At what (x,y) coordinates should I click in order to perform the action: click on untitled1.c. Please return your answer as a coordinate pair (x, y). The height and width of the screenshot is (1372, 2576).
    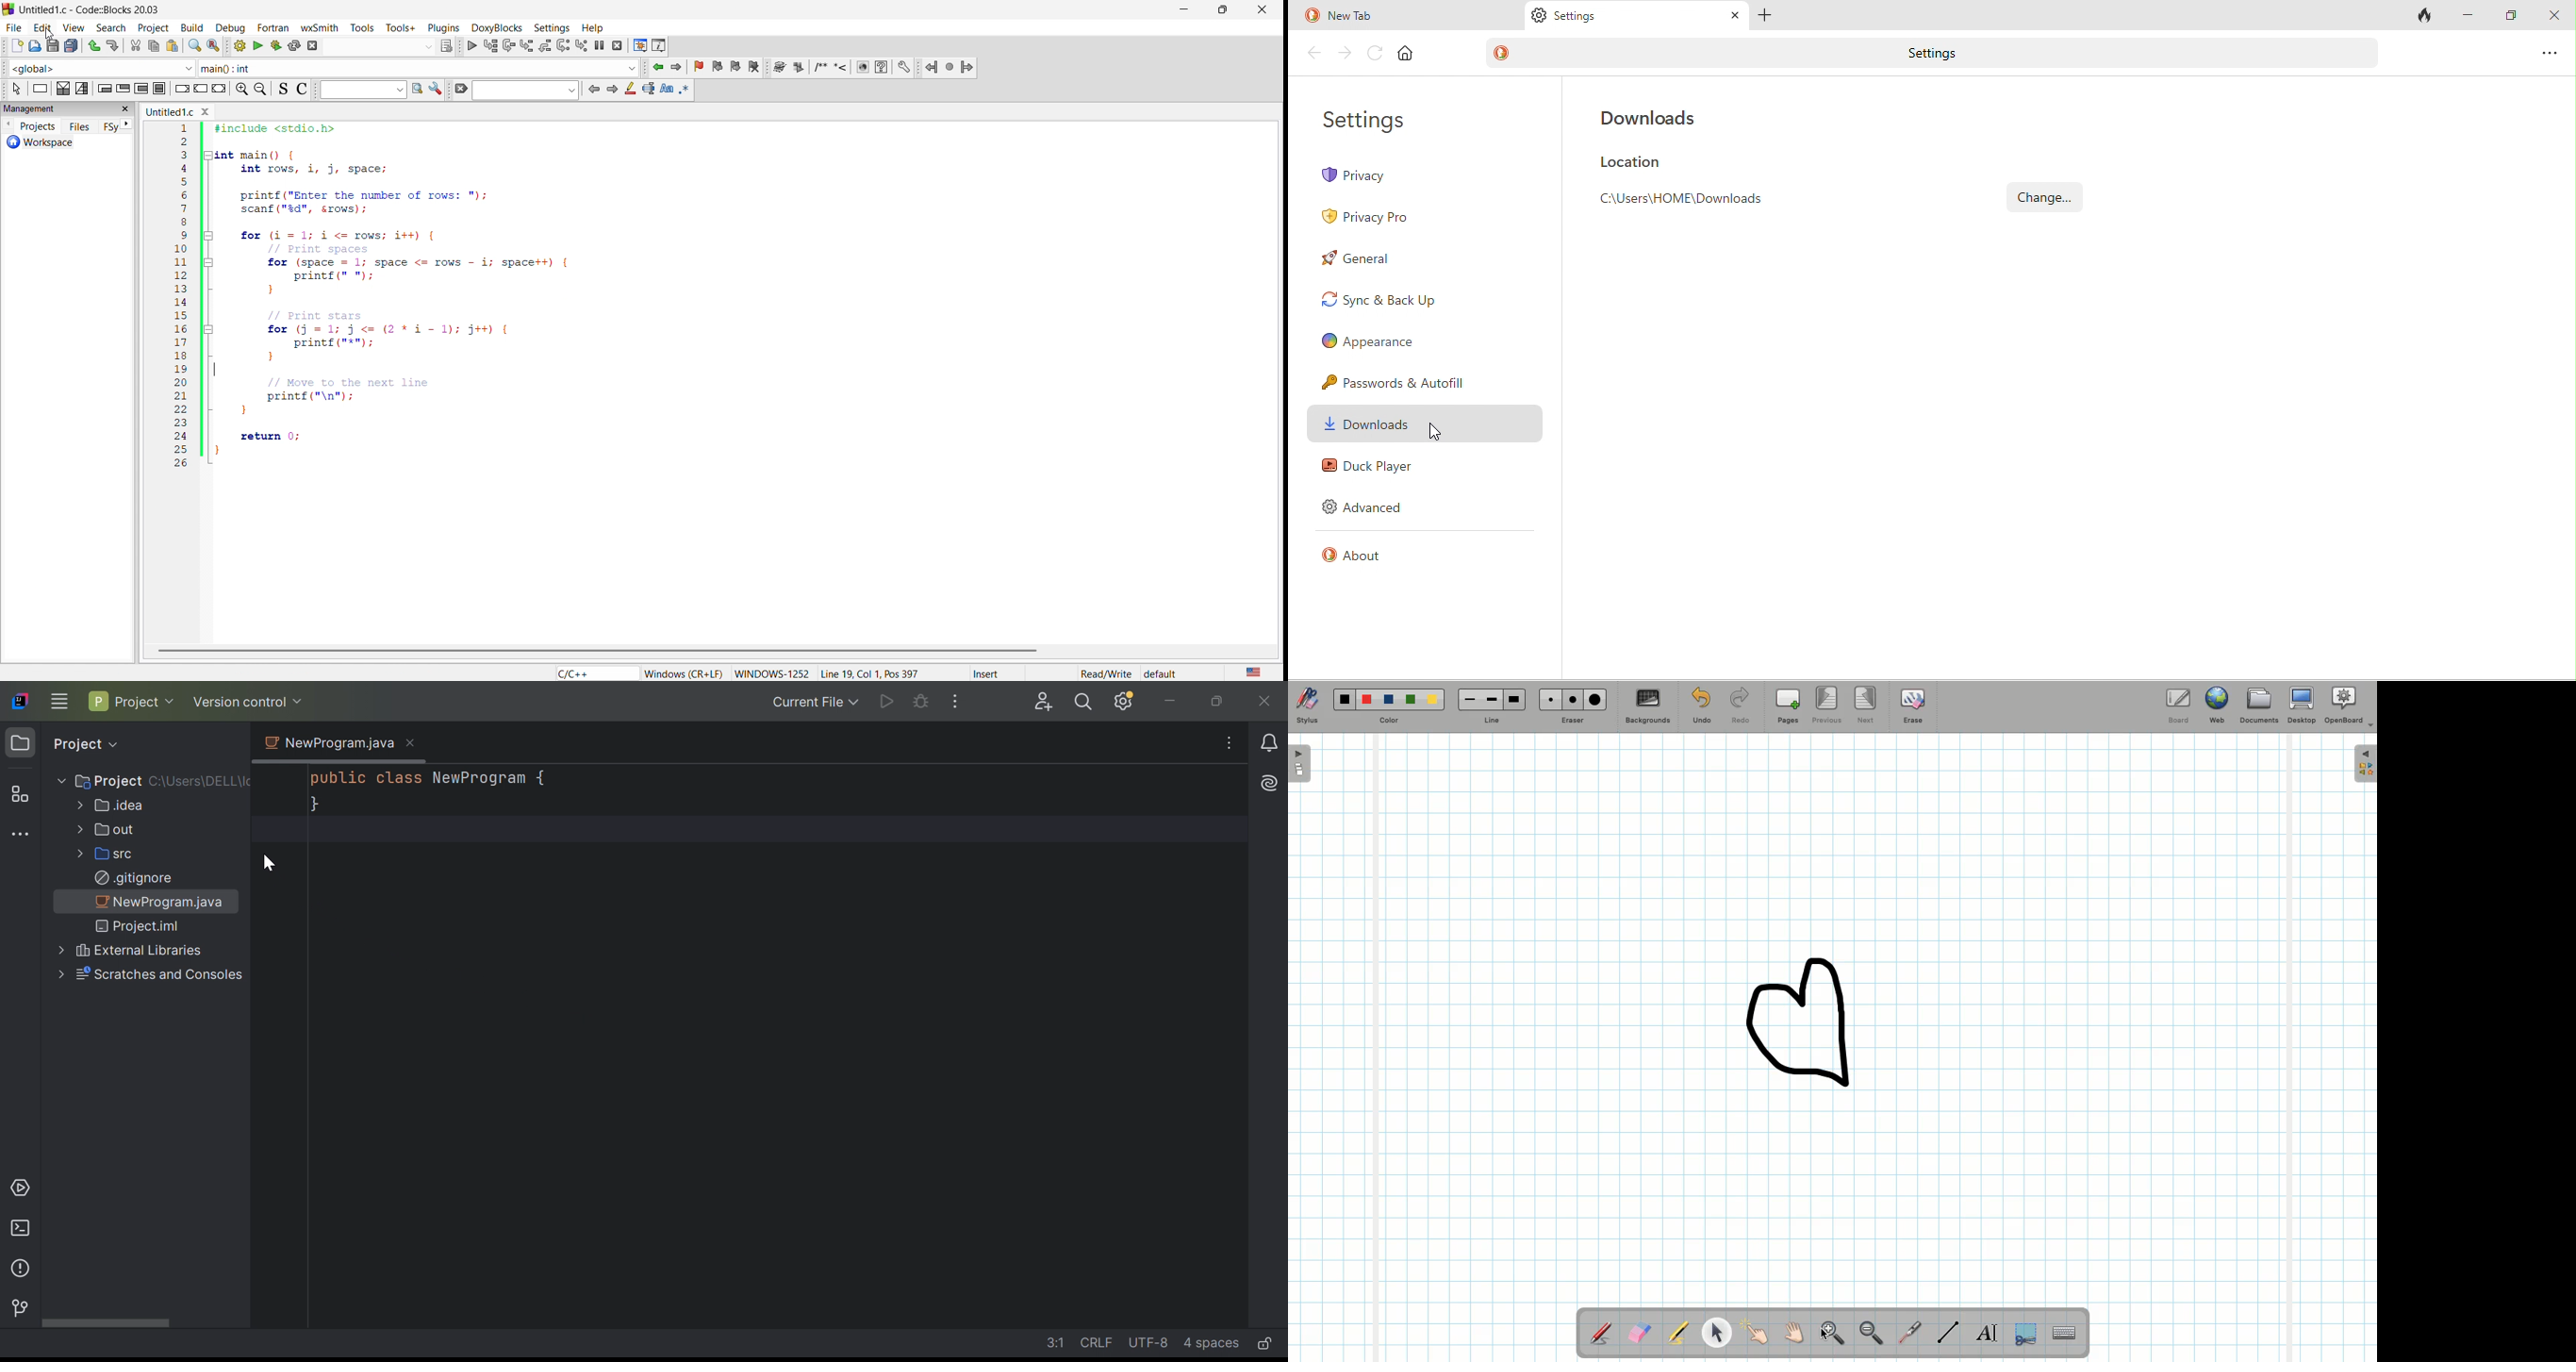
    Looking at the image, I should click on (183, 112).